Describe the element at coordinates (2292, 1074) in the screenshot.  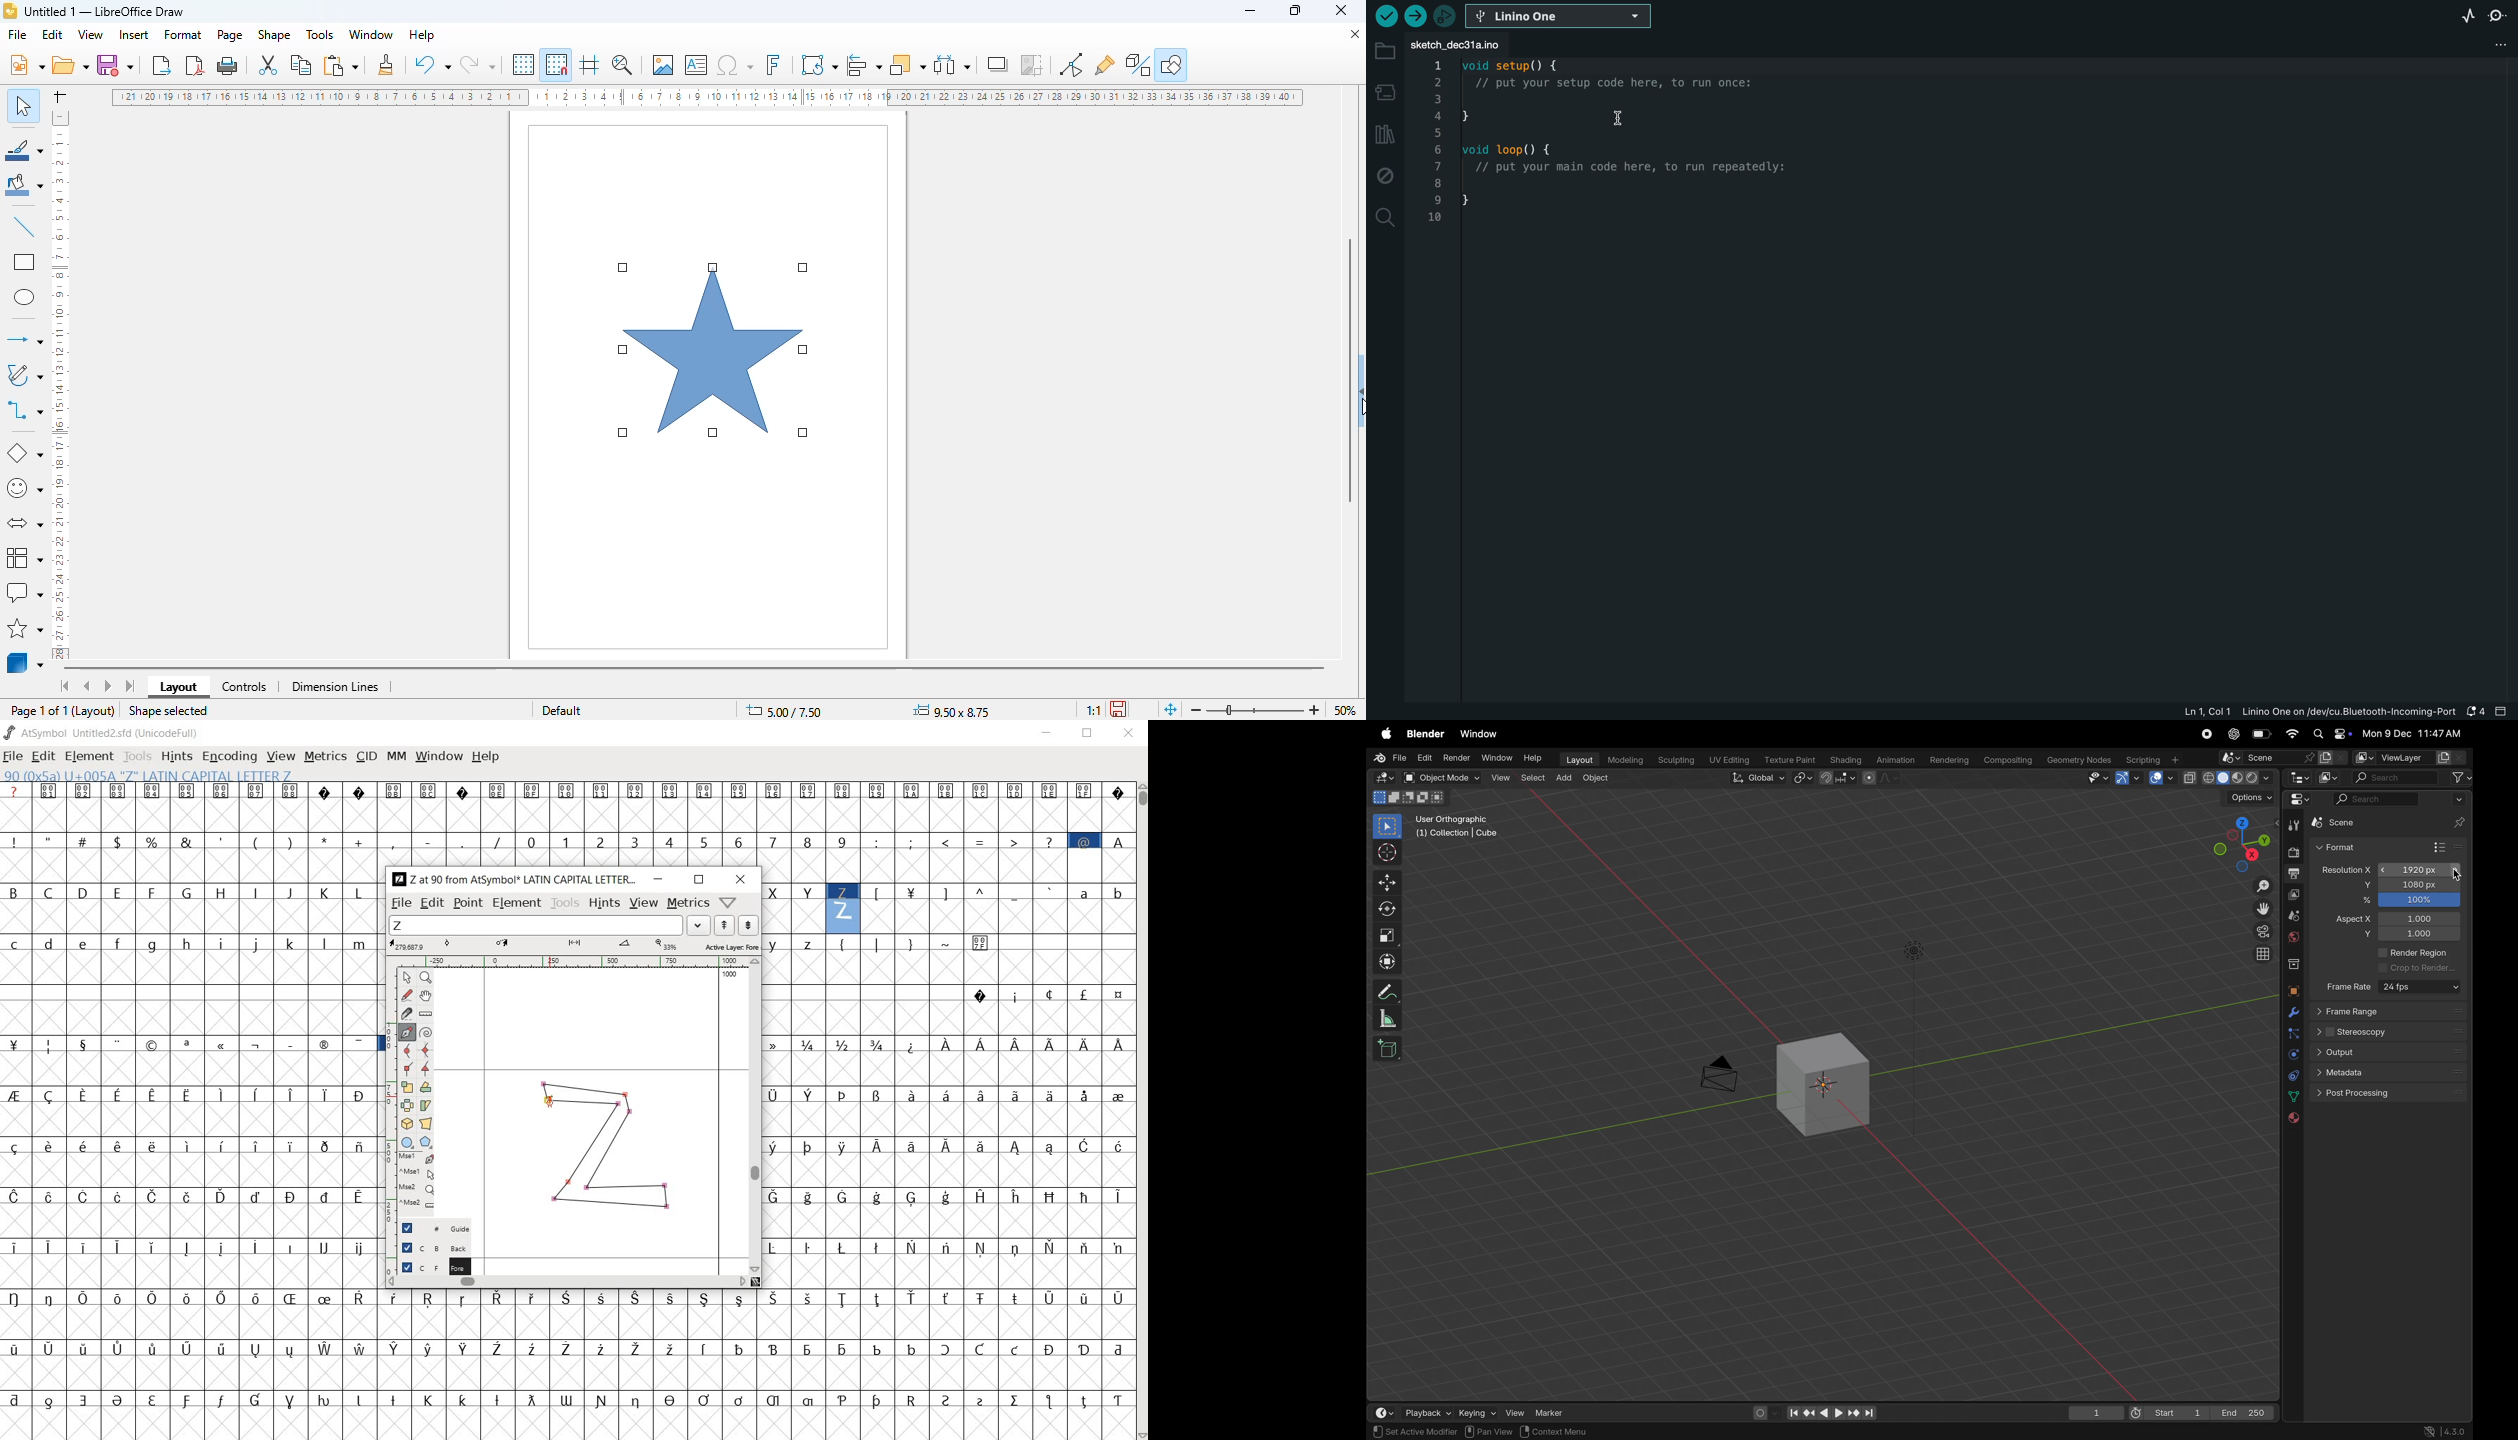
I see `constarints` at that location.